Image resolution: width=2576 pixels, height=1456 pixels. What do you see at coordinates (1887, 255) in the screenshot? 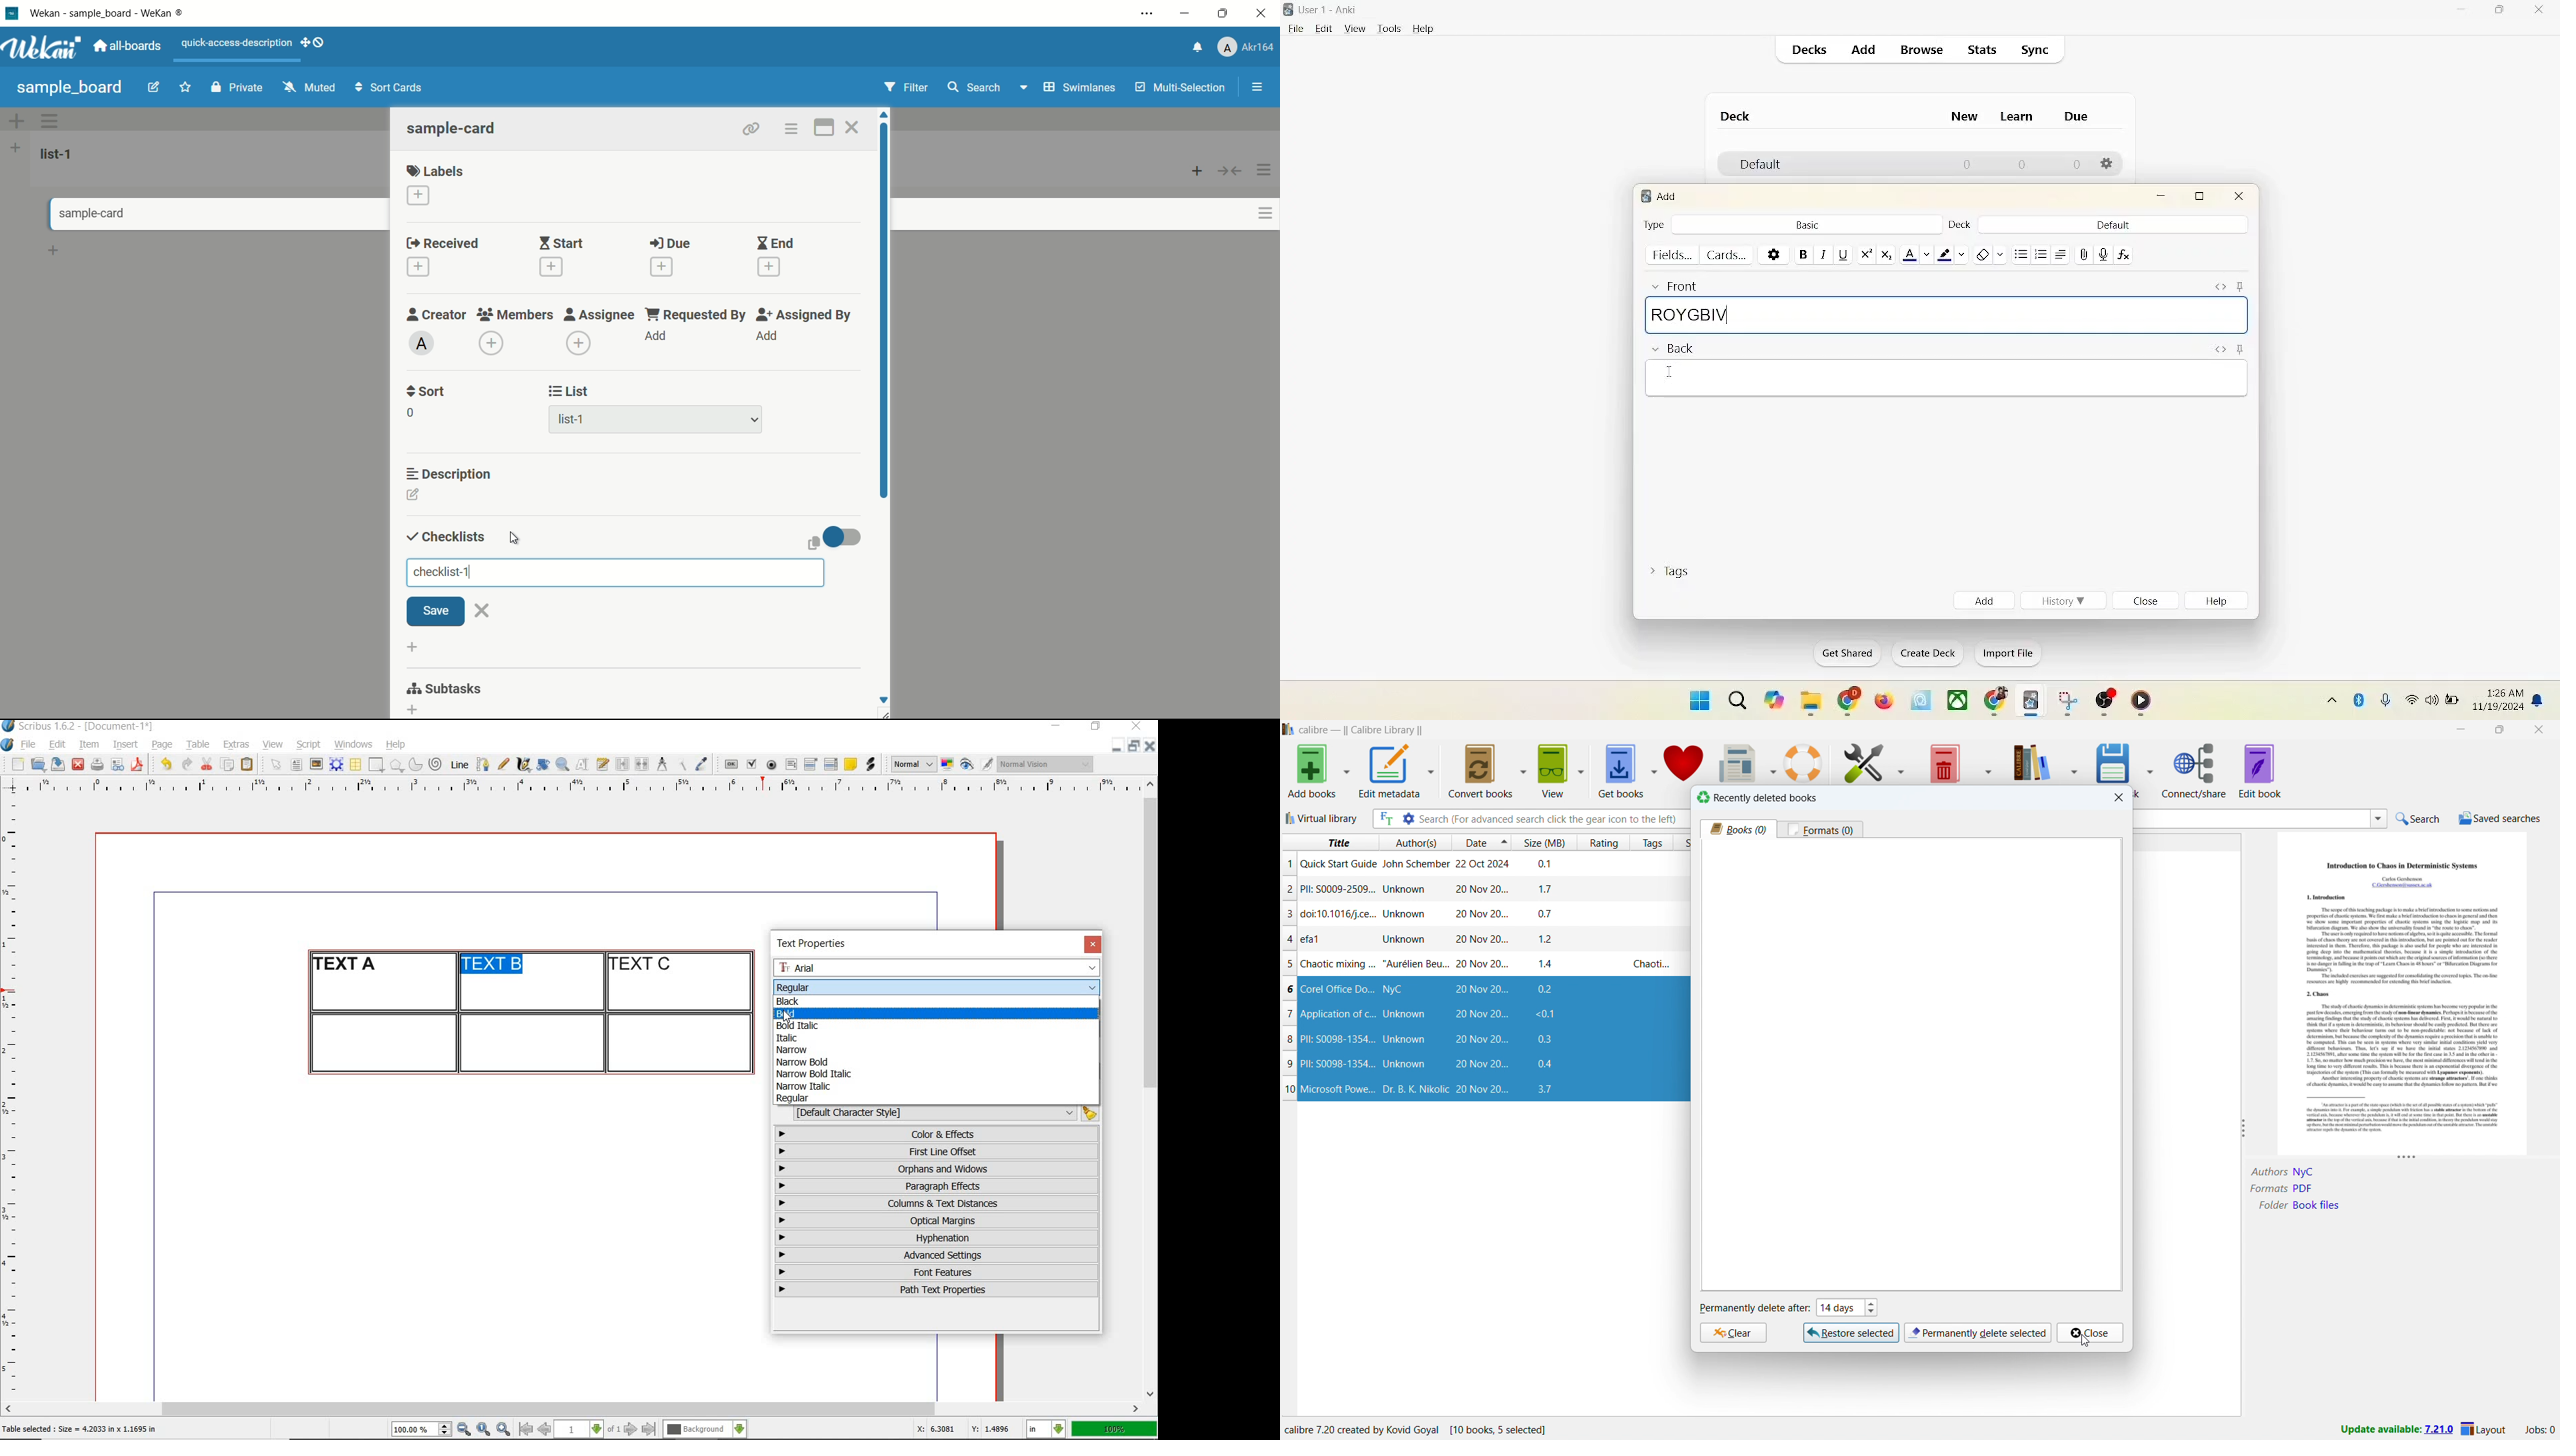
I see `subscript` at bounding box center [1887, 255].